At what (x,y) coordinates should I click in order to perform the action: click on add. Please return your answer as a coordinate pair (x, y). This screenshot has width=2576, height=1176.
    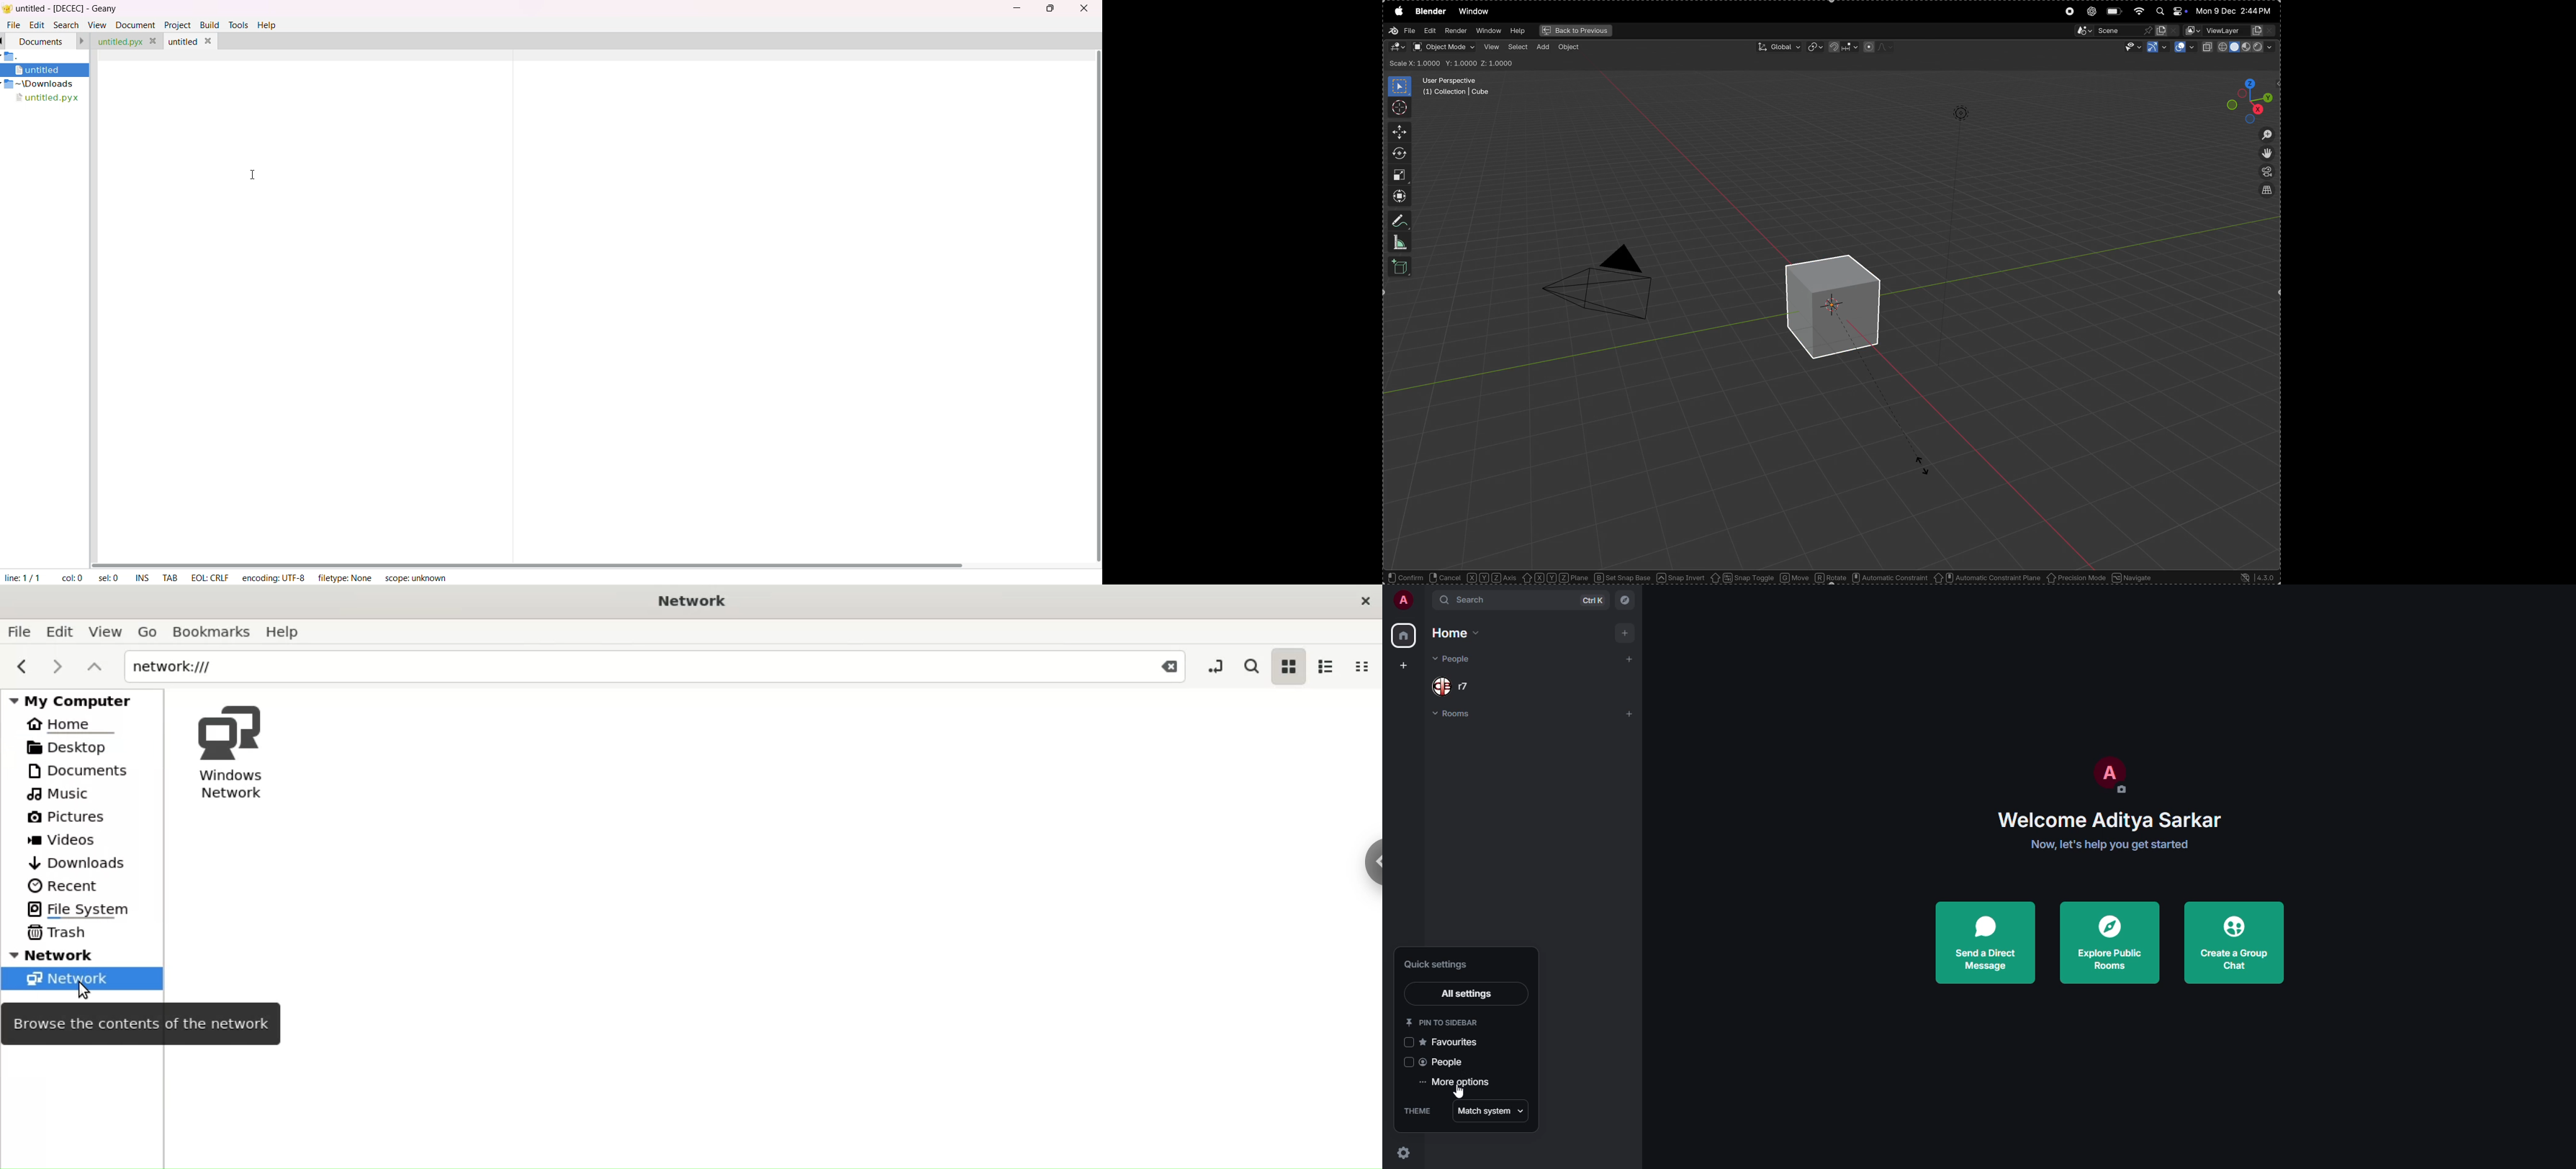
    Looking at the image, I should click on (1630, 713).